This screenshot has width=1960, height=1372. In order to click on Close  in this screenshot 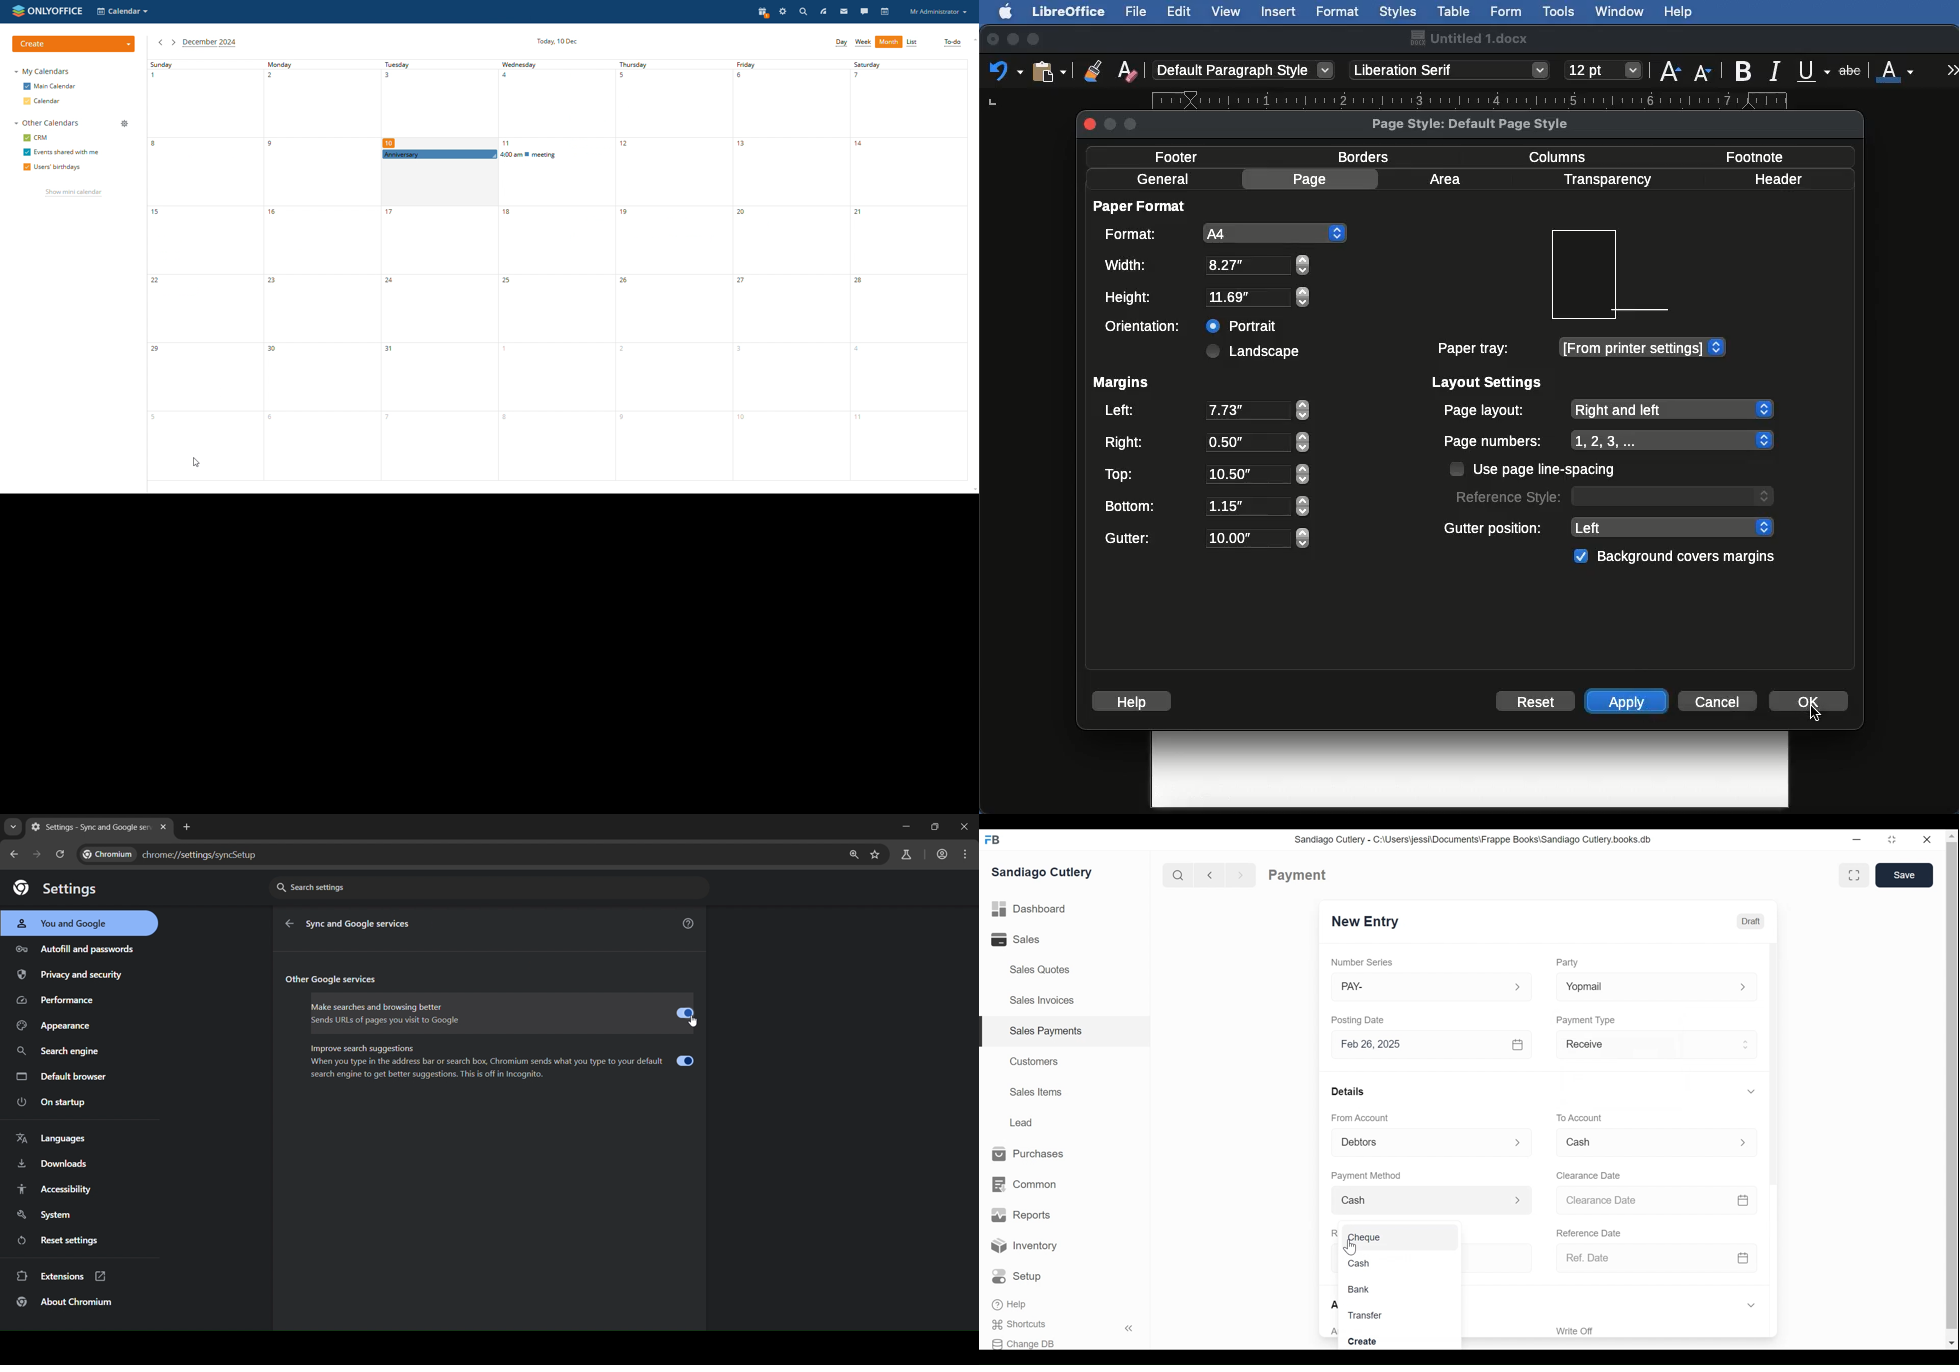, I will do `click(1929, 841)`.